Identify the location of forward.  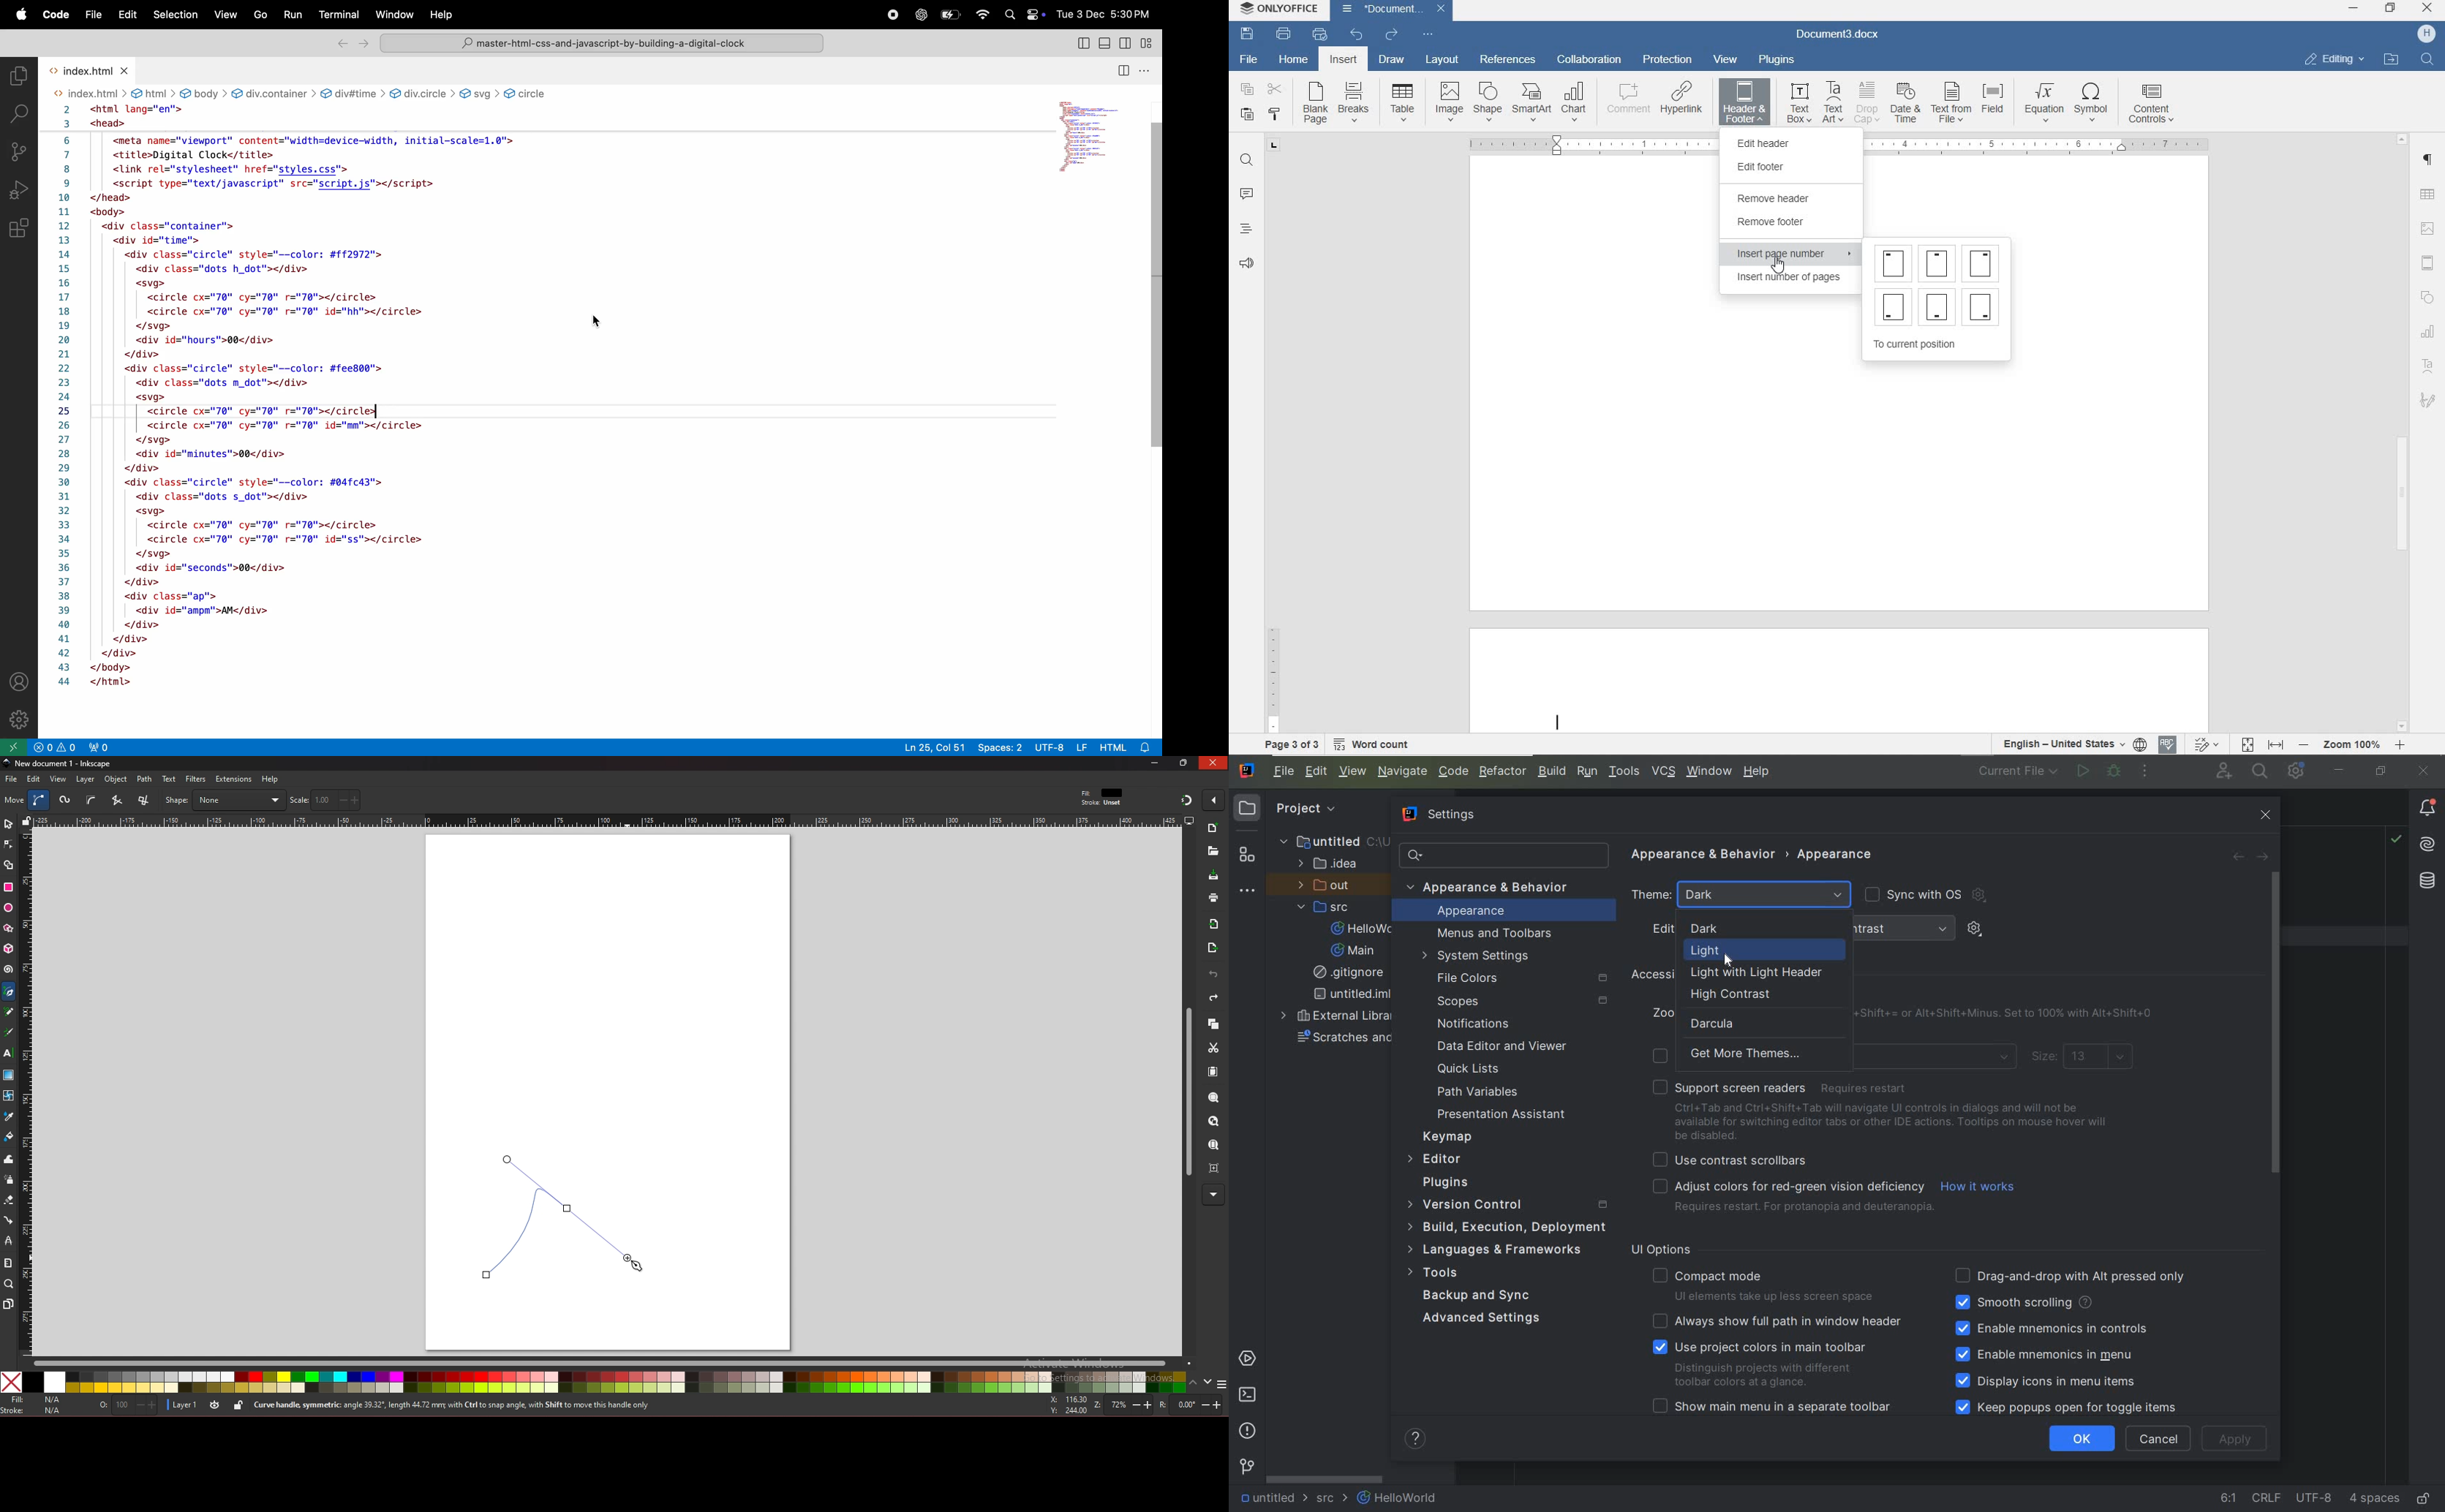
(363, 43).